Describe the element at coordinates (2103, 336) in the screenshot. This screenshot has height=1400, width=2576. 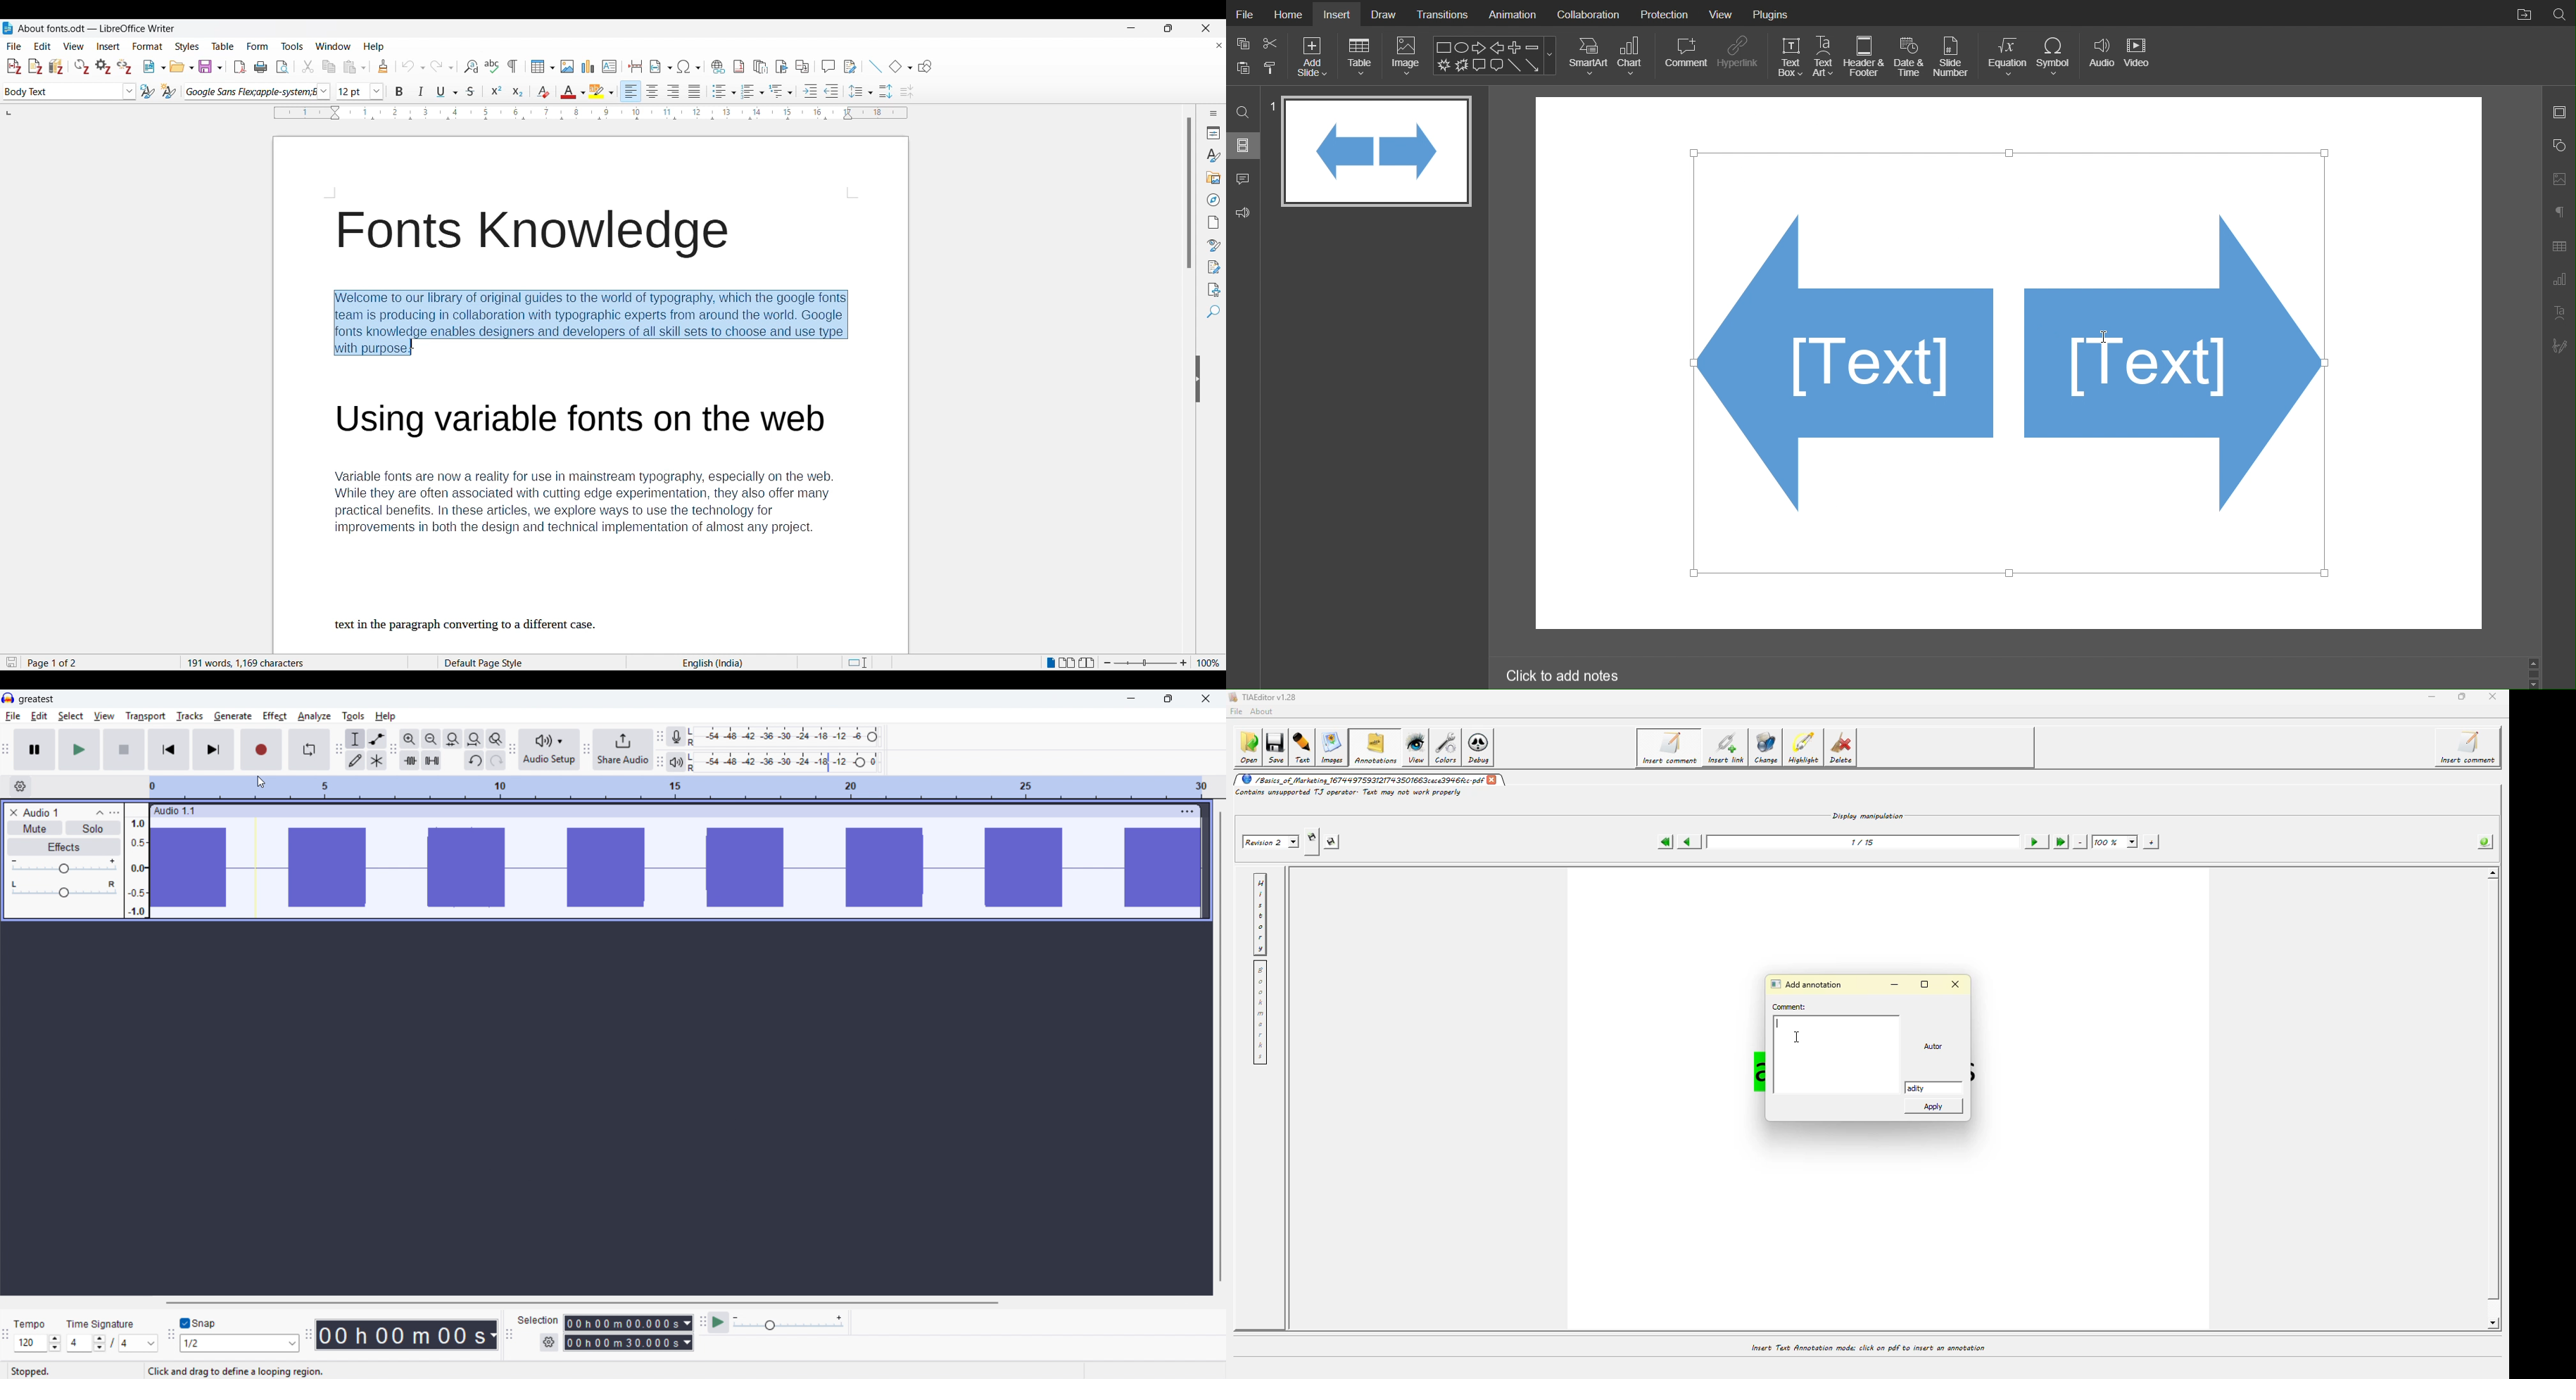
I see `cursor` at that location.